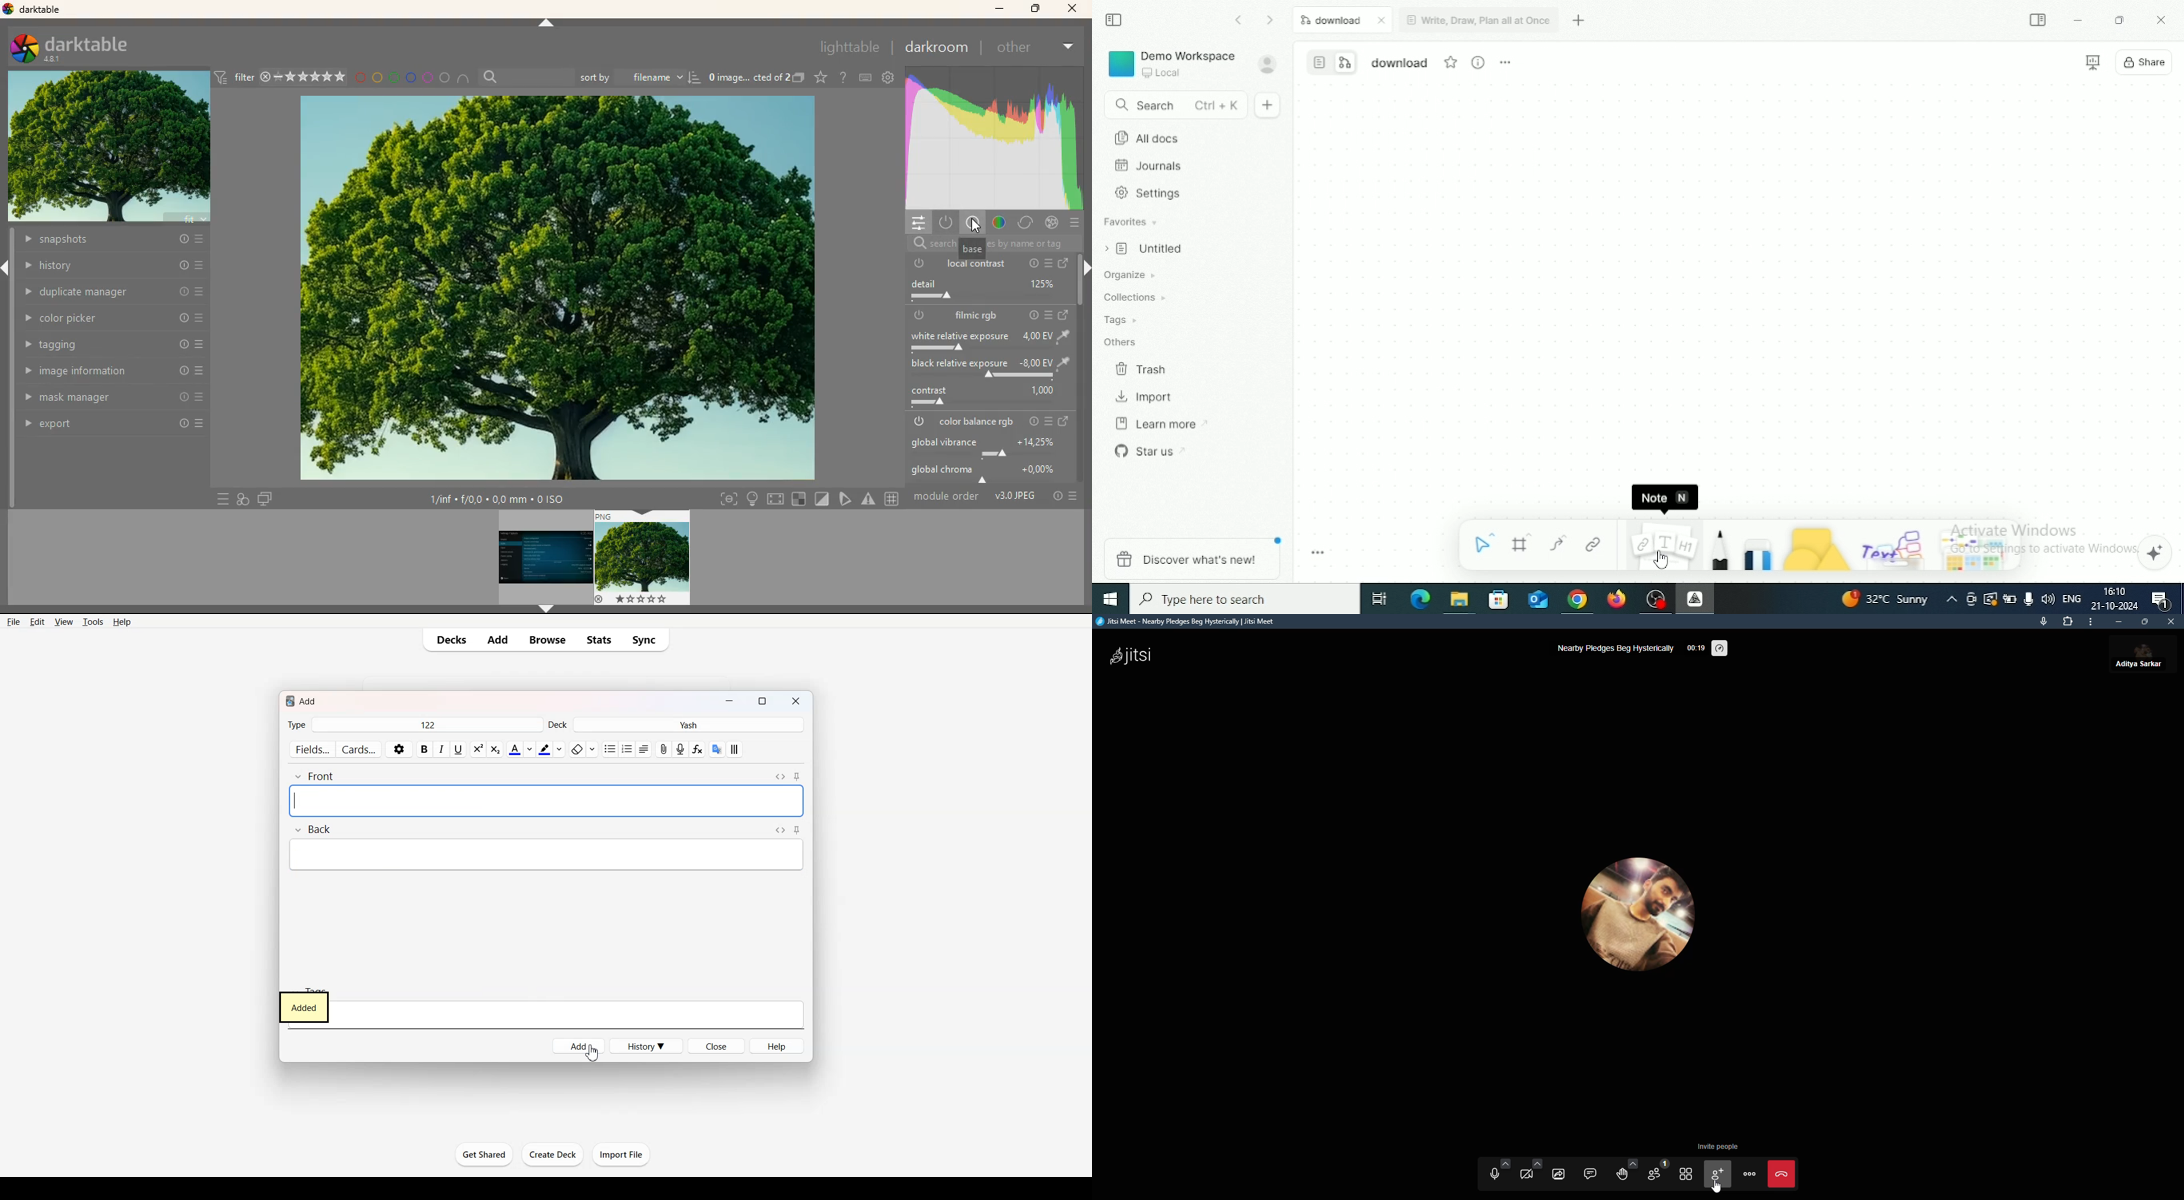 This screenshot has height=1204, width=2184. I want to click on Back, so click(312, 828).